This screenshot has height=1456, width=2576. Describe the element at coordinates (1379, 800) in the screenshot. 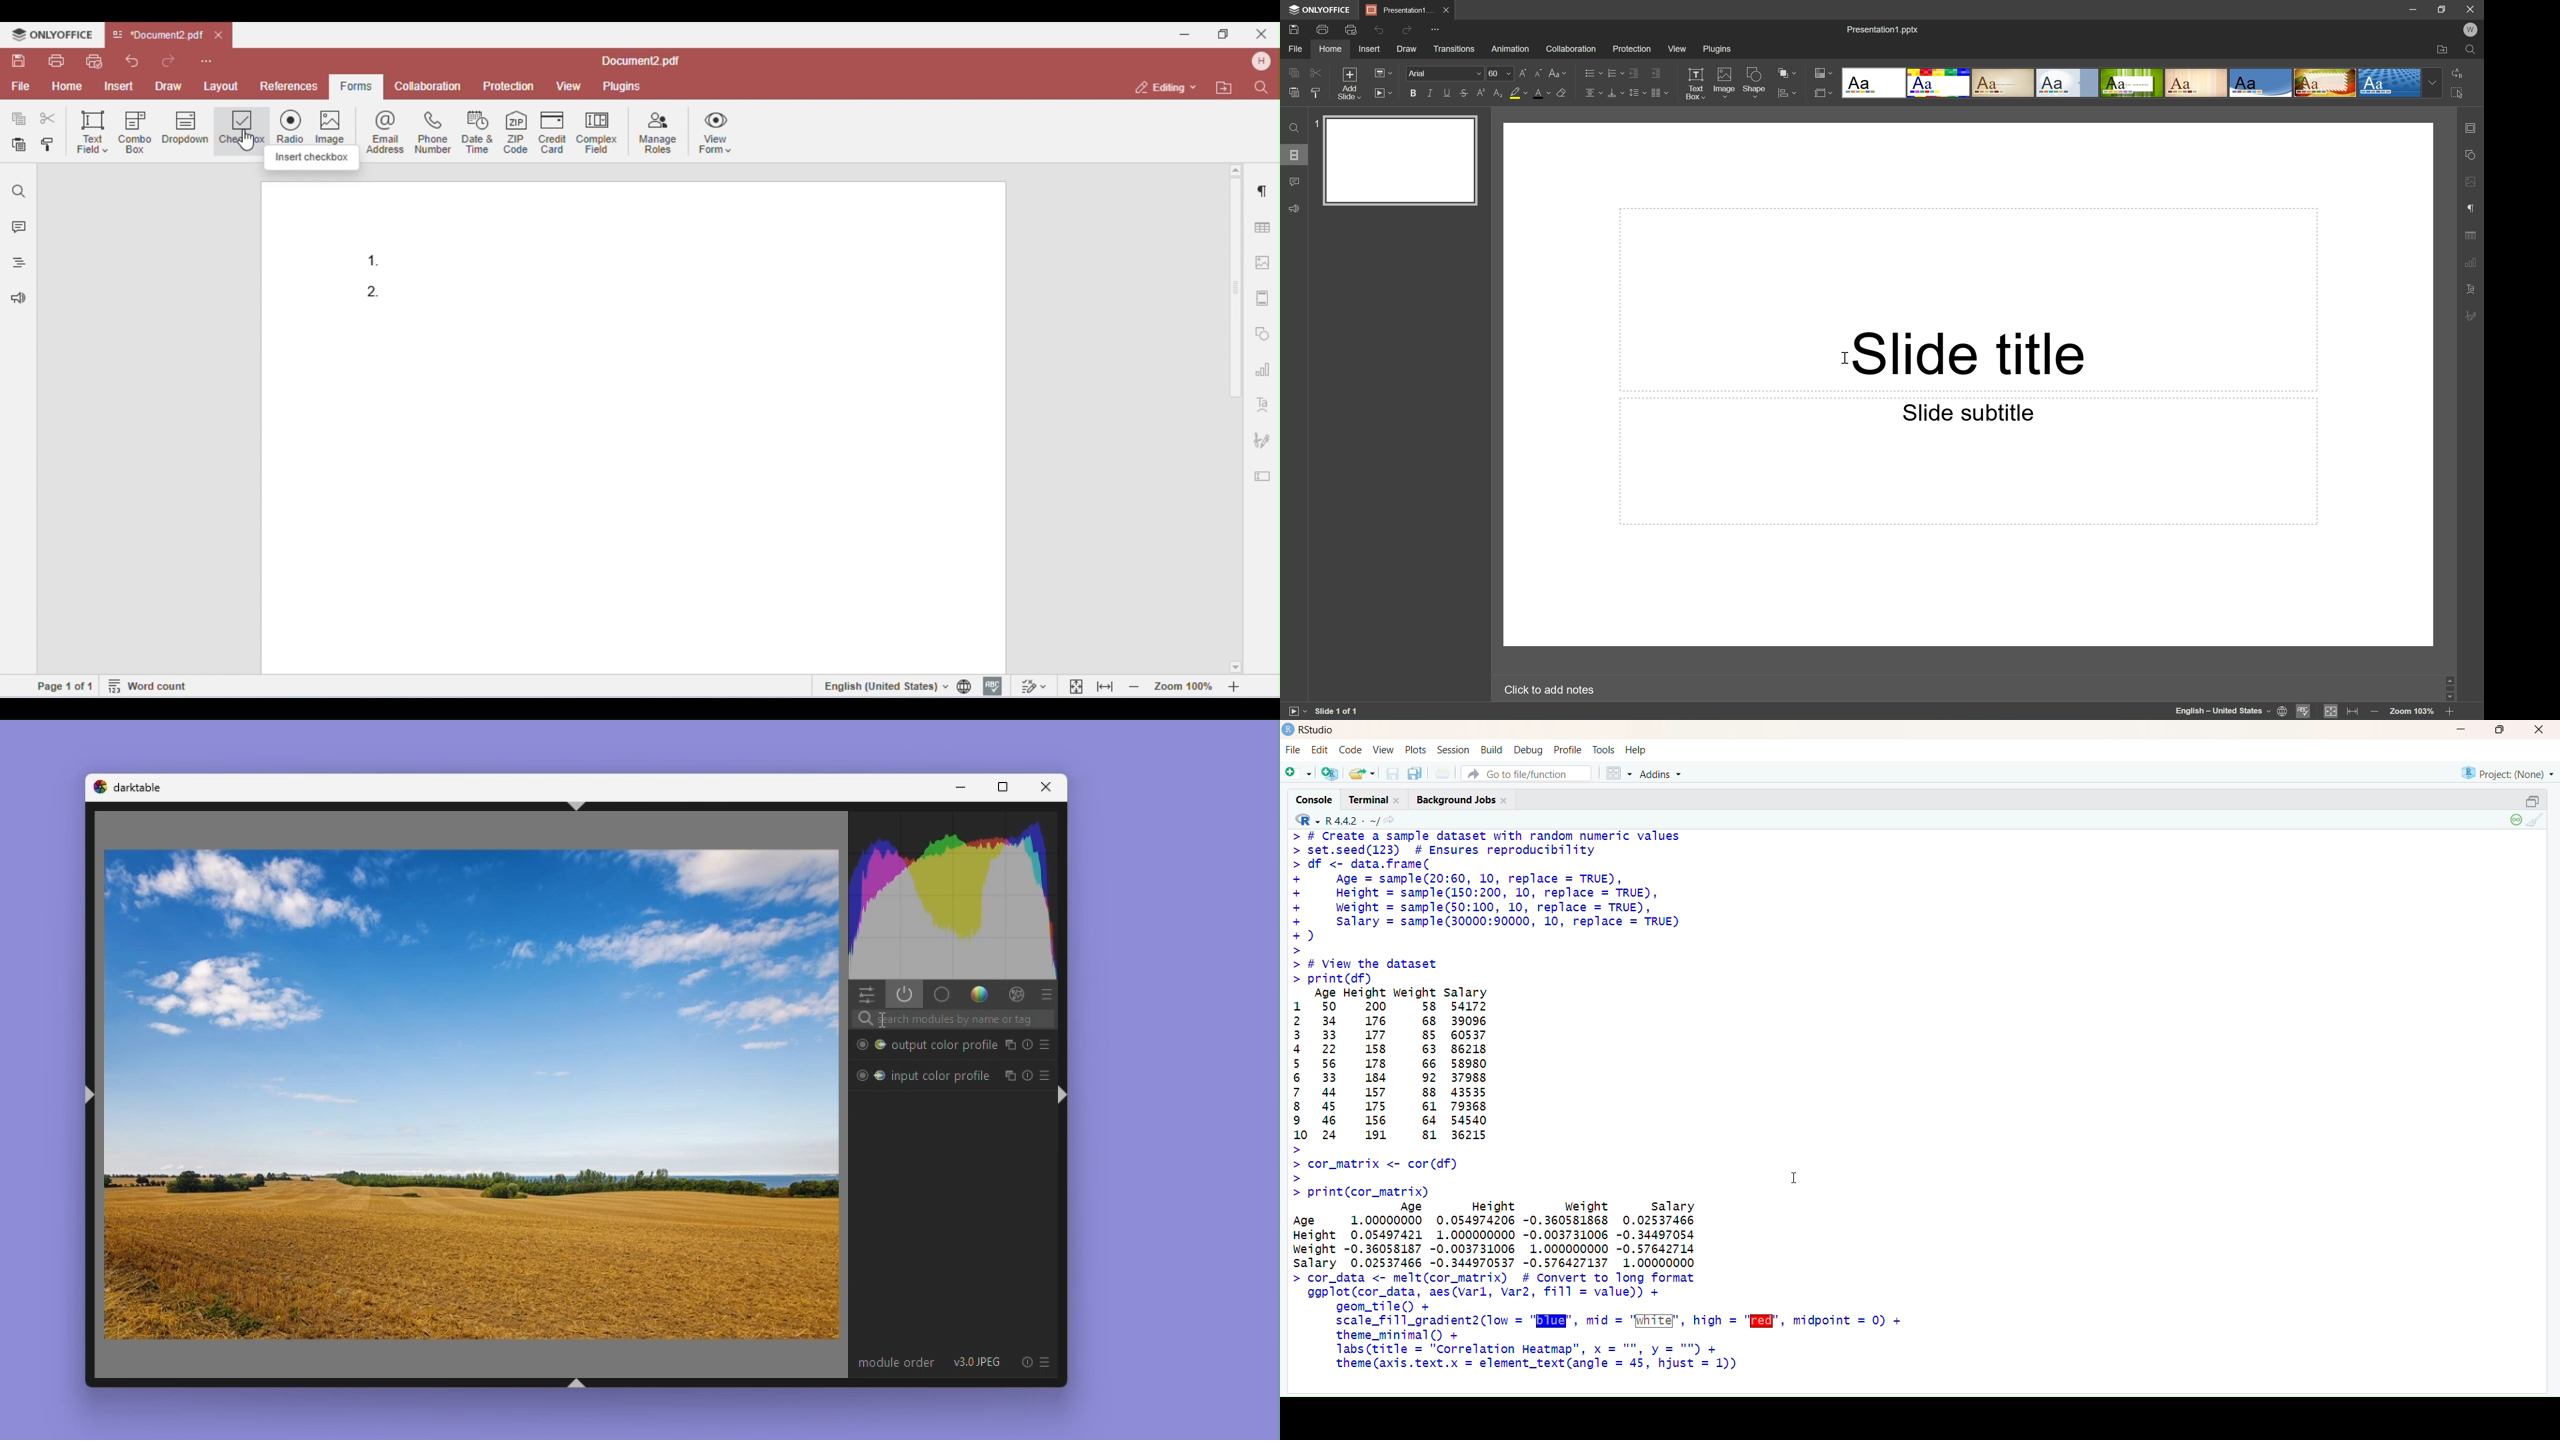

I see `Terminal` at that location.